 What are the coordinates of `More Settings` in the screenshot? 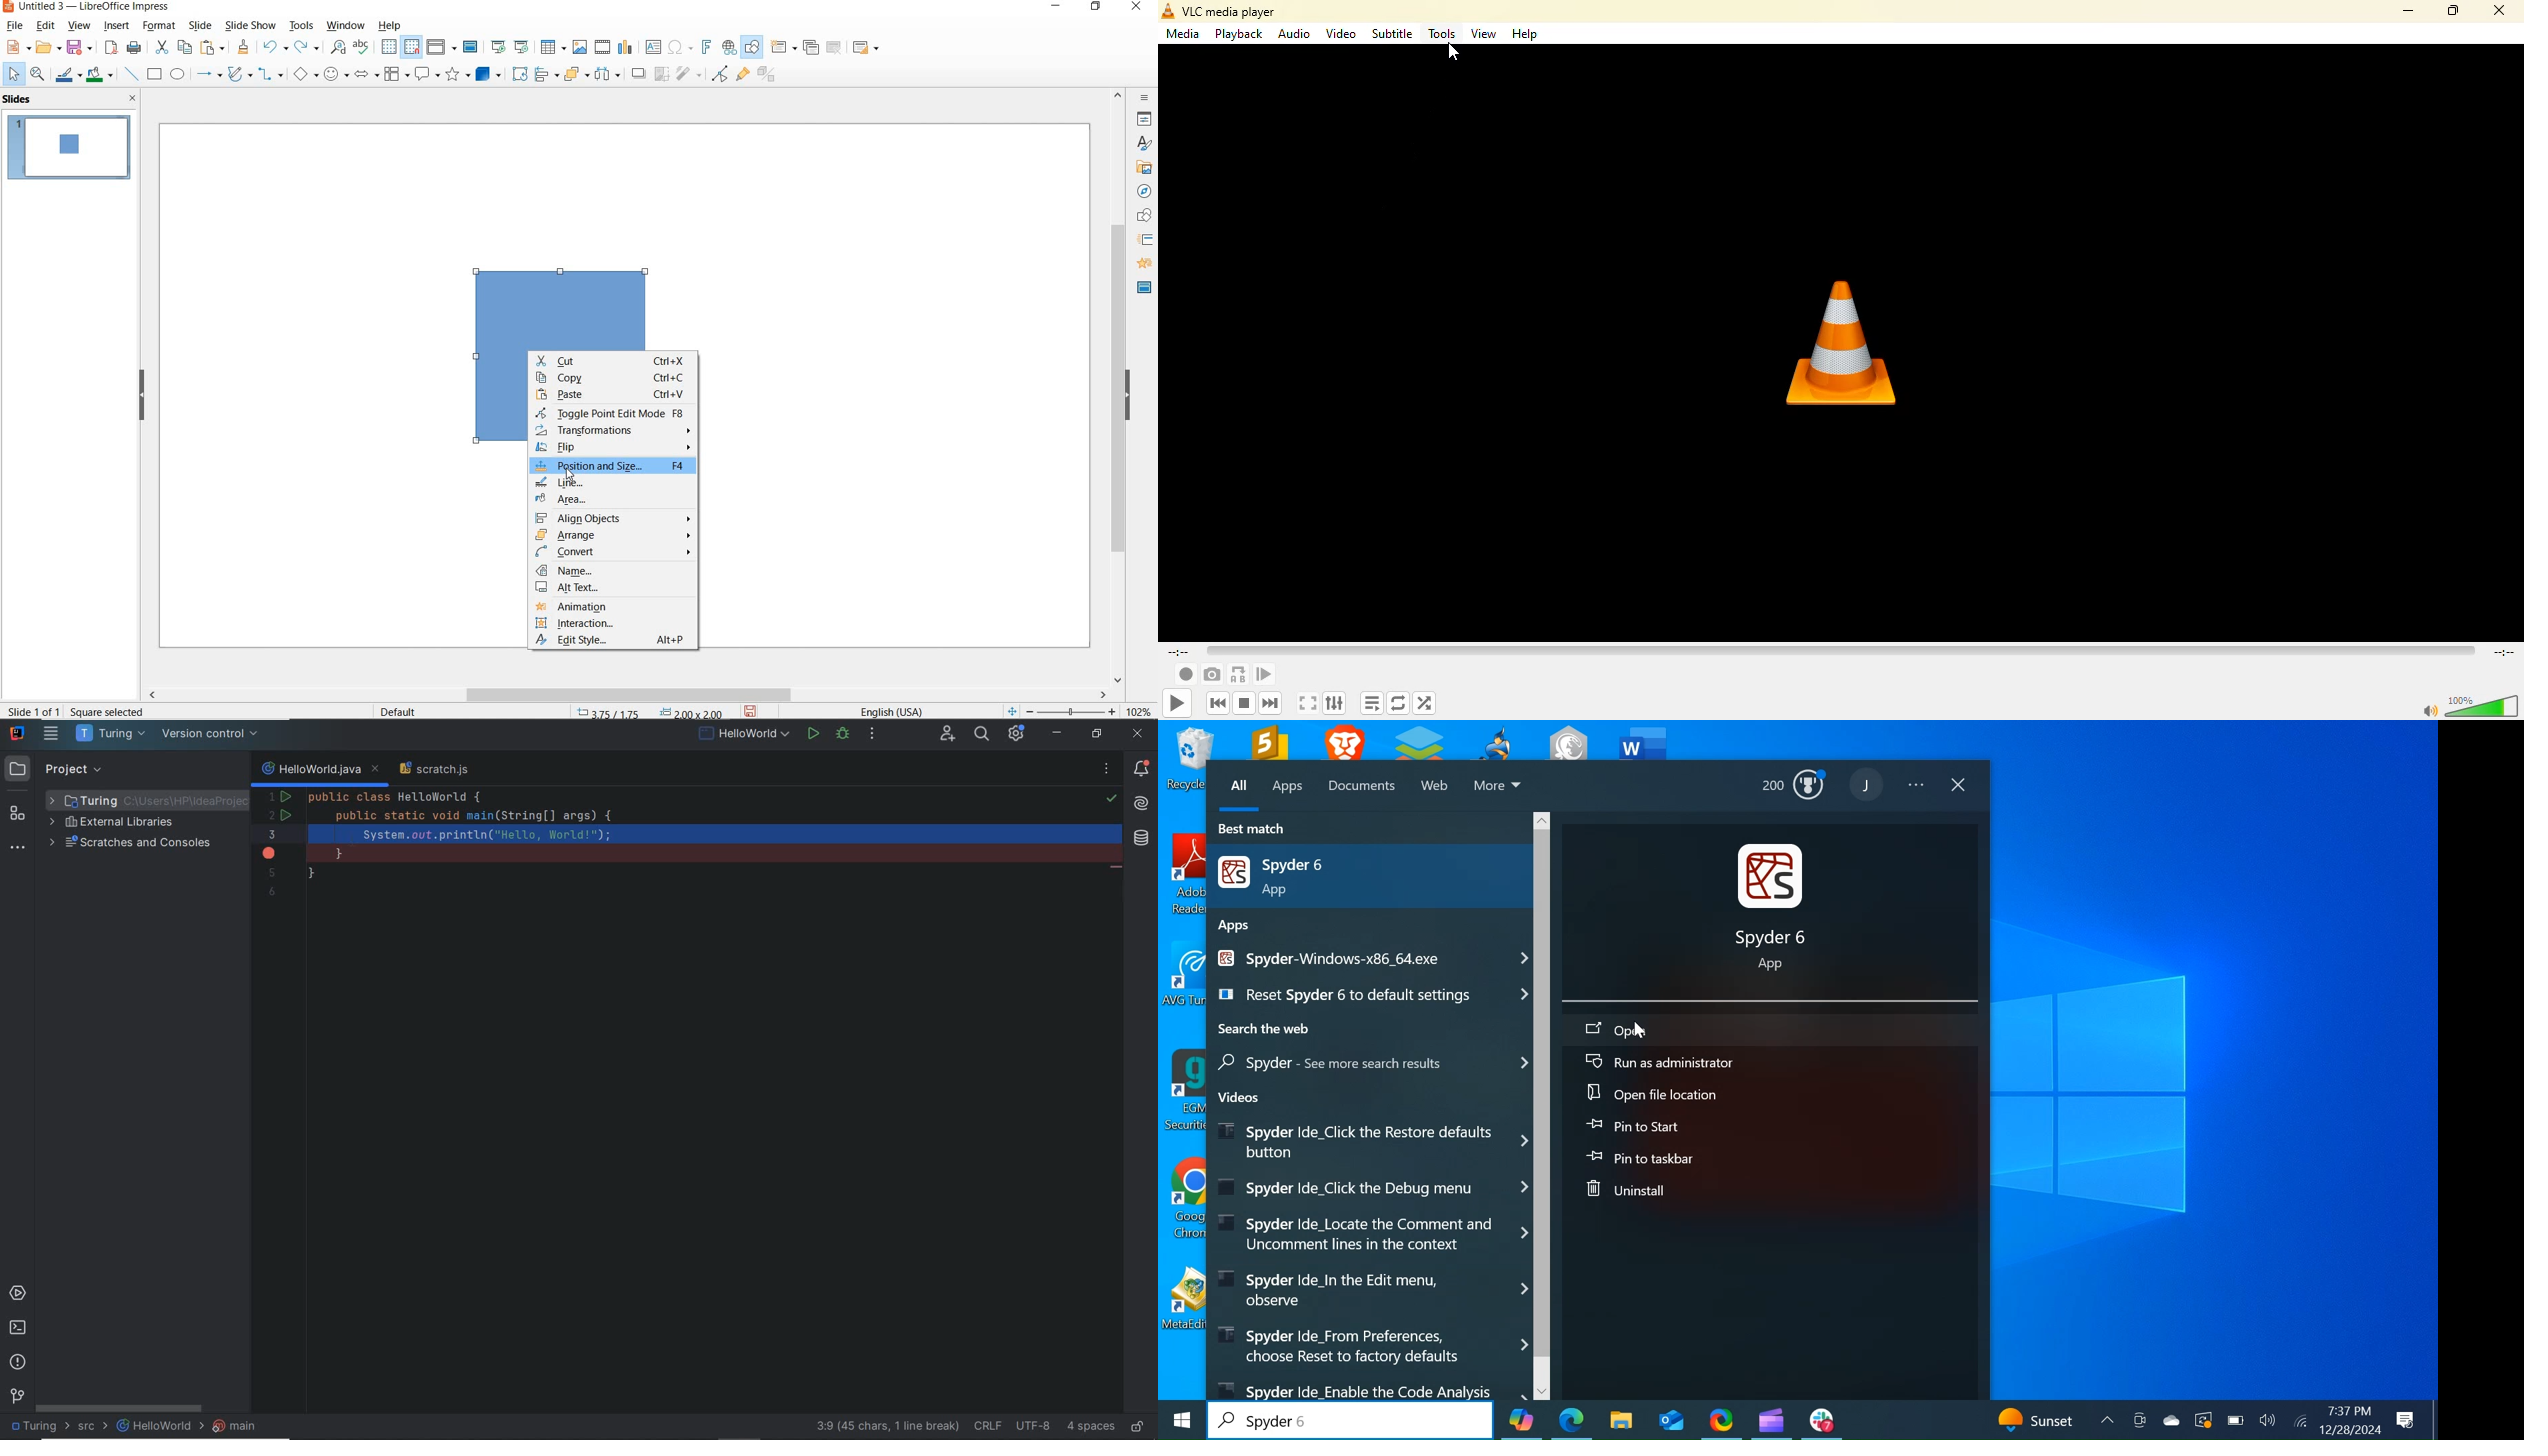 It's located at (1919, 787).